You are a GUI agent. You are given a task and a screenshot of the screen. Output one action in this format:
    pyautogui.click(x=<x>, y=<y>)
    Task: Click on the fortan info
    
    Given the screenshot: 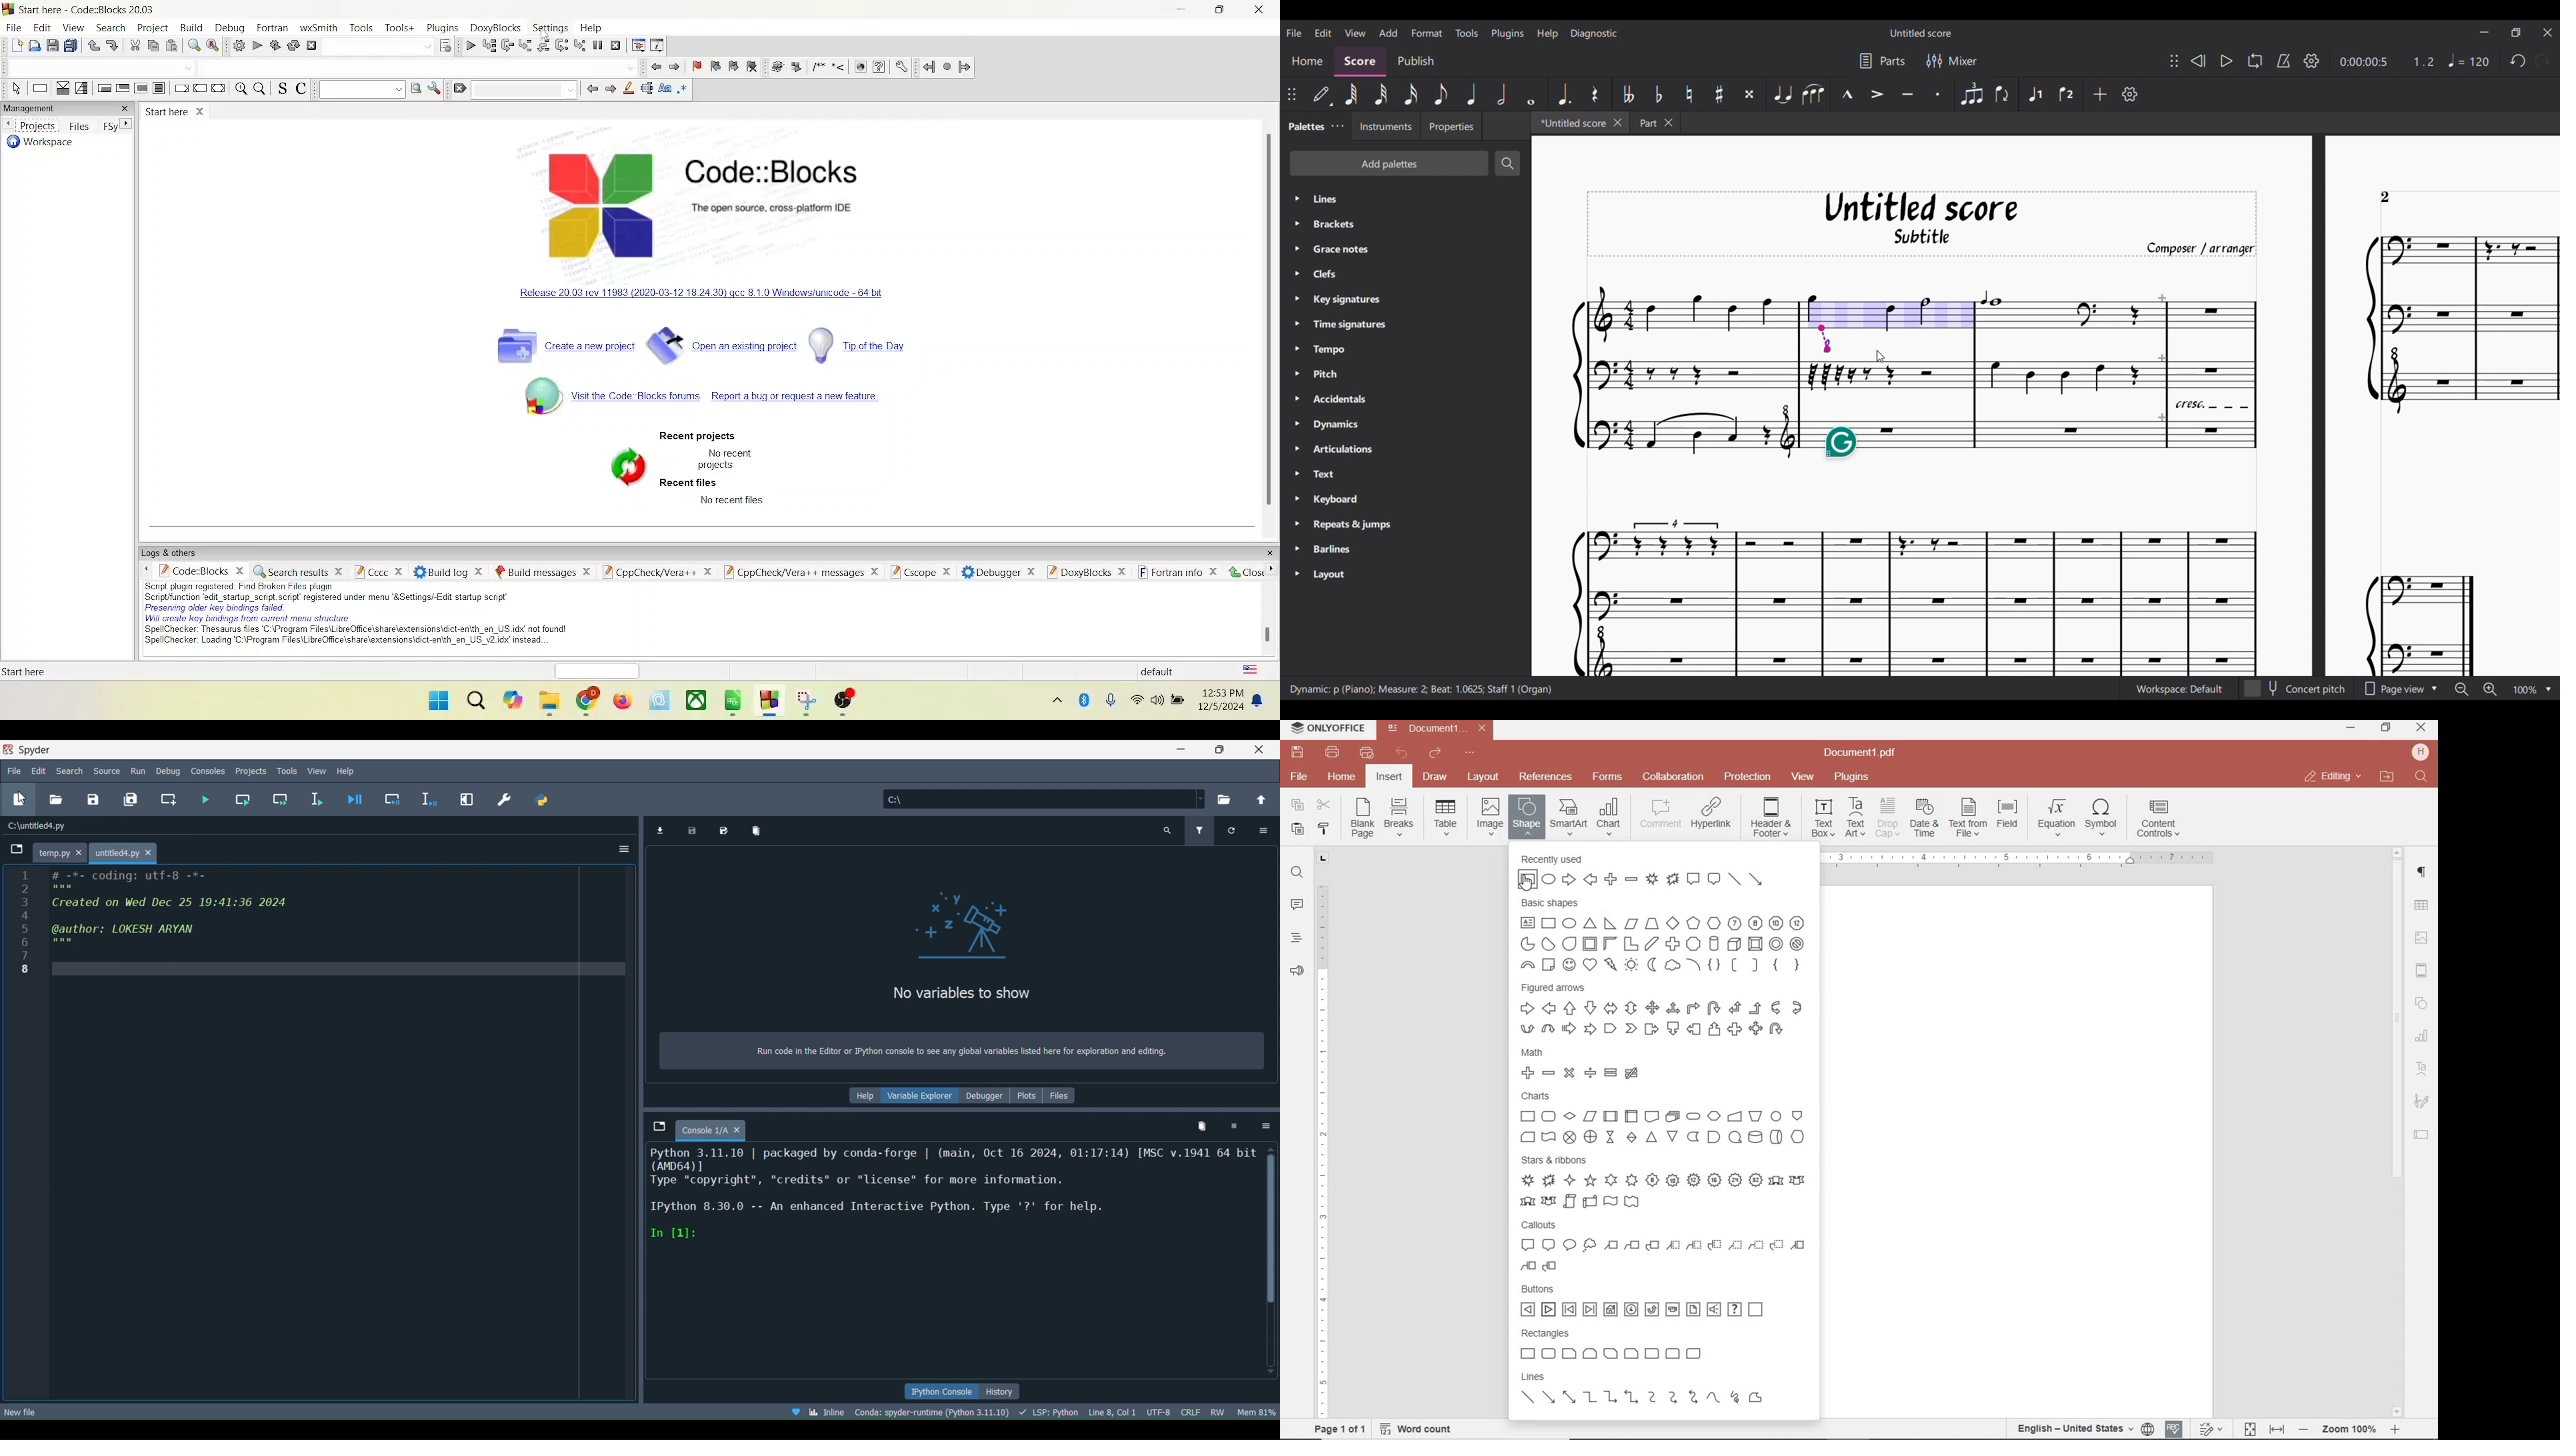 What is the action you would take?
    pyautogui.click(x=1175, y=573)
    